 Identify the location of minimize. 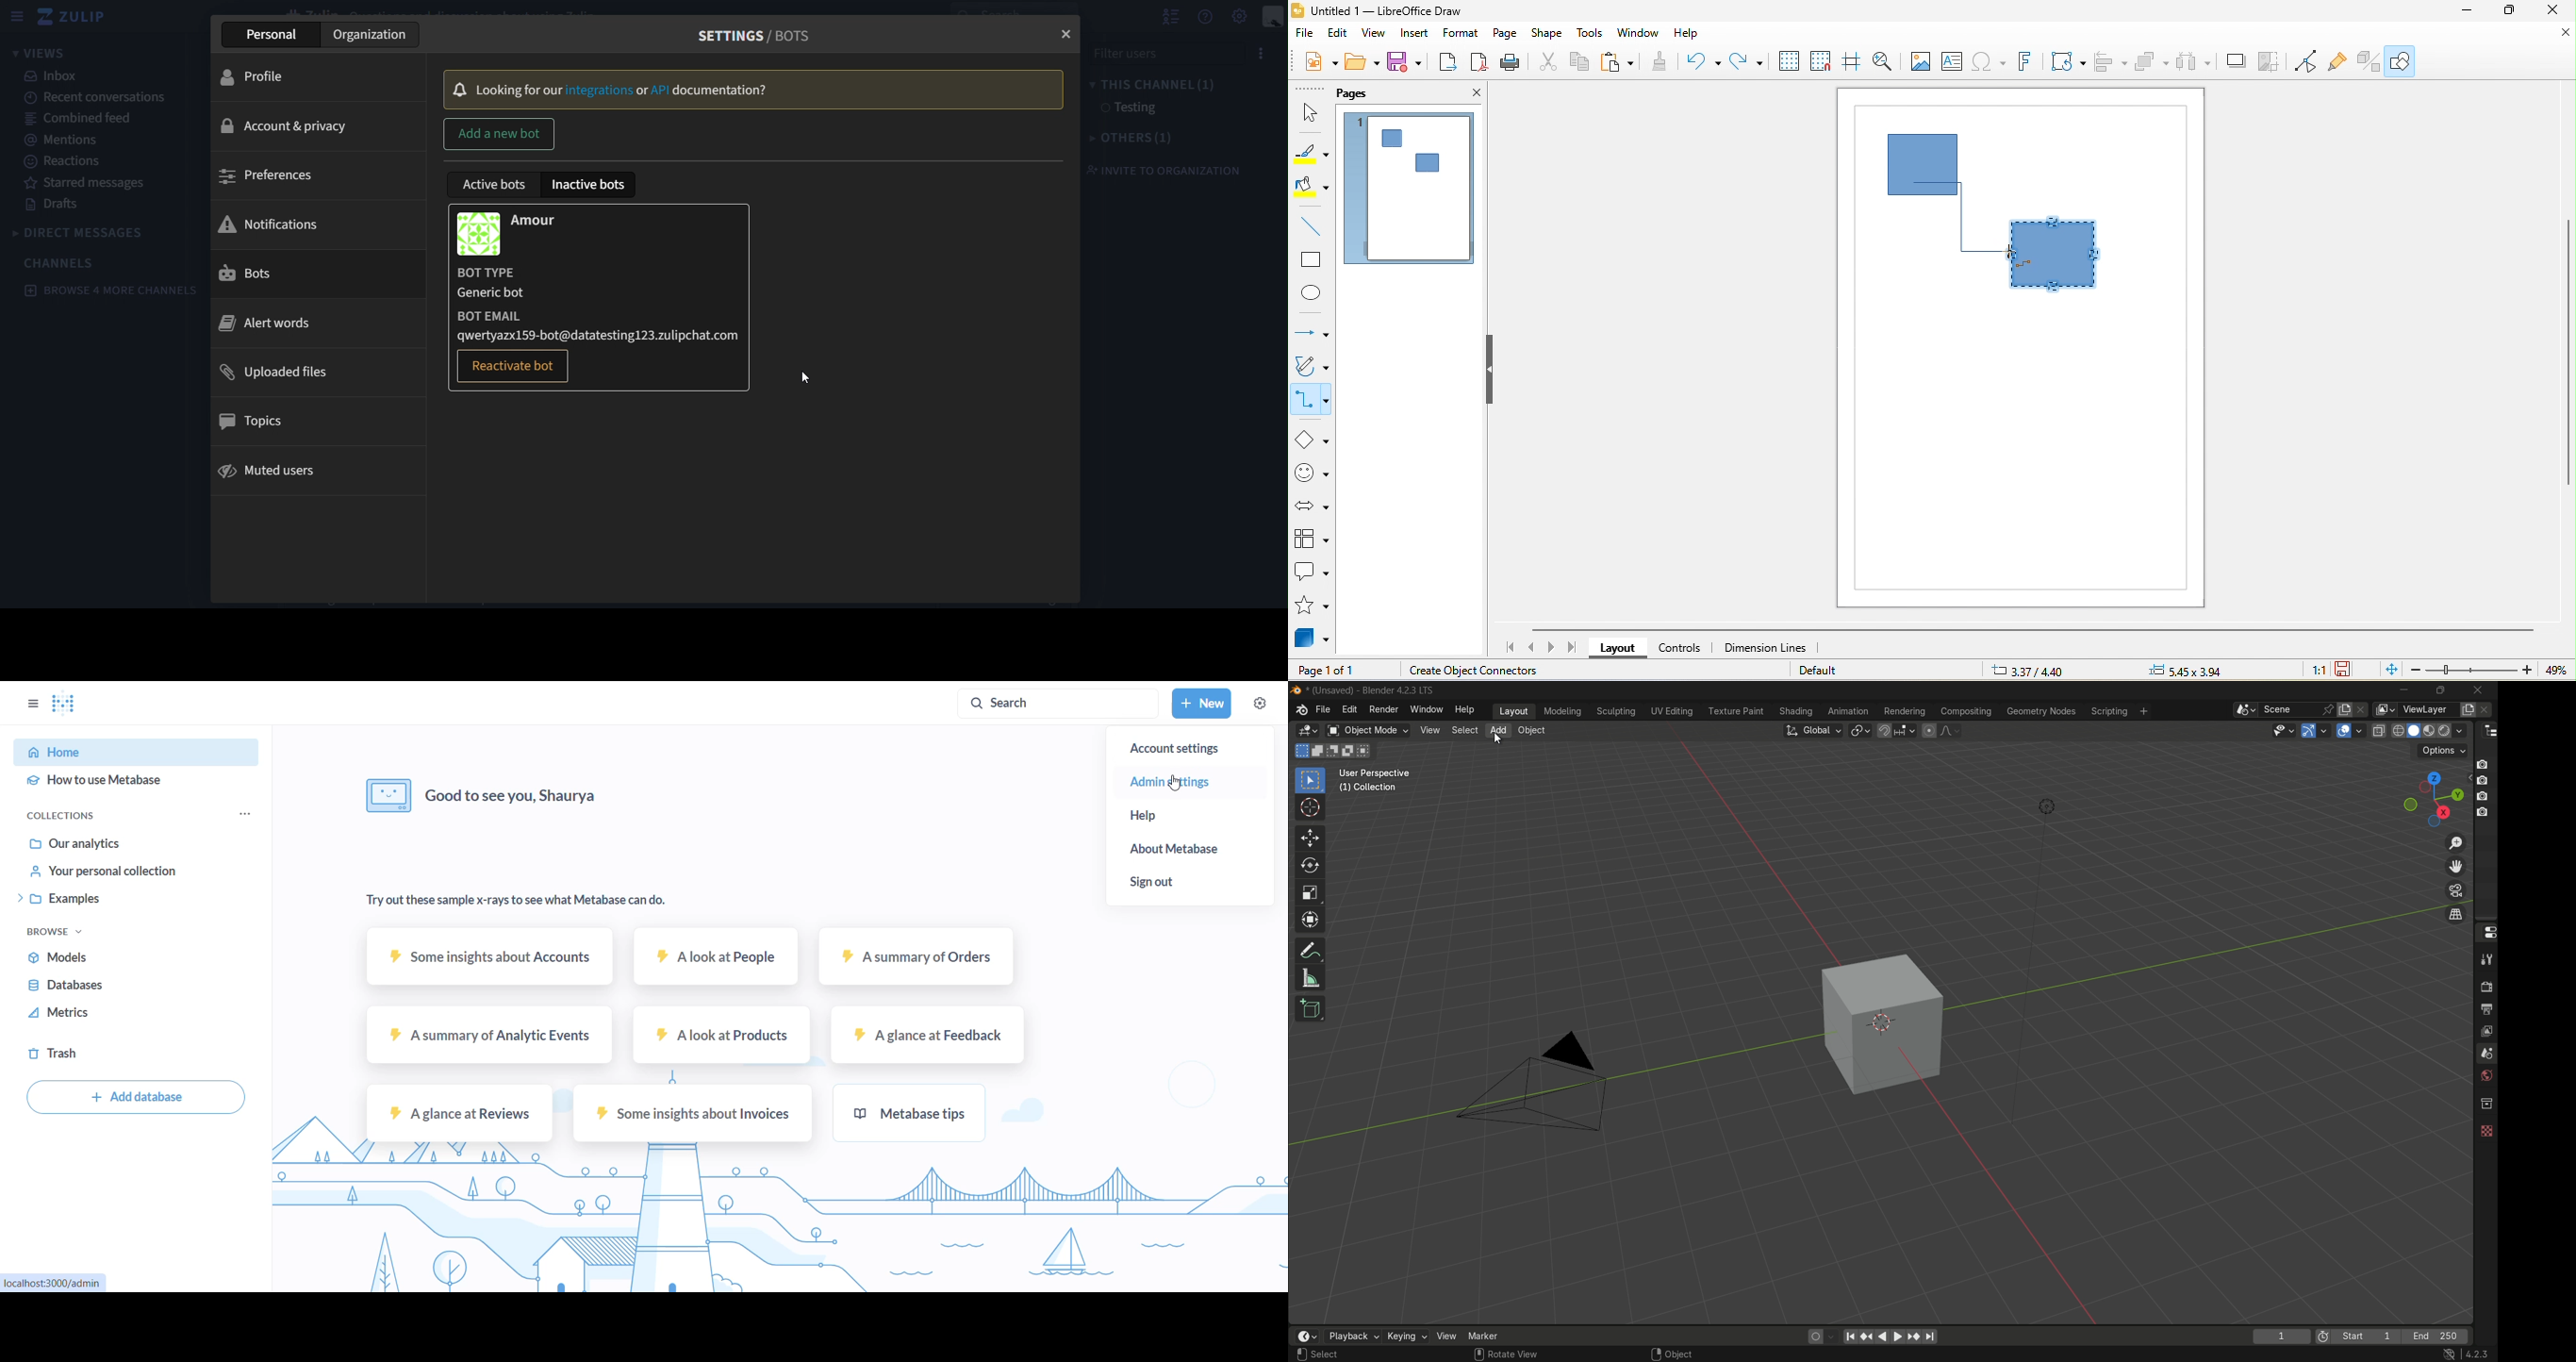
(2469, 13).